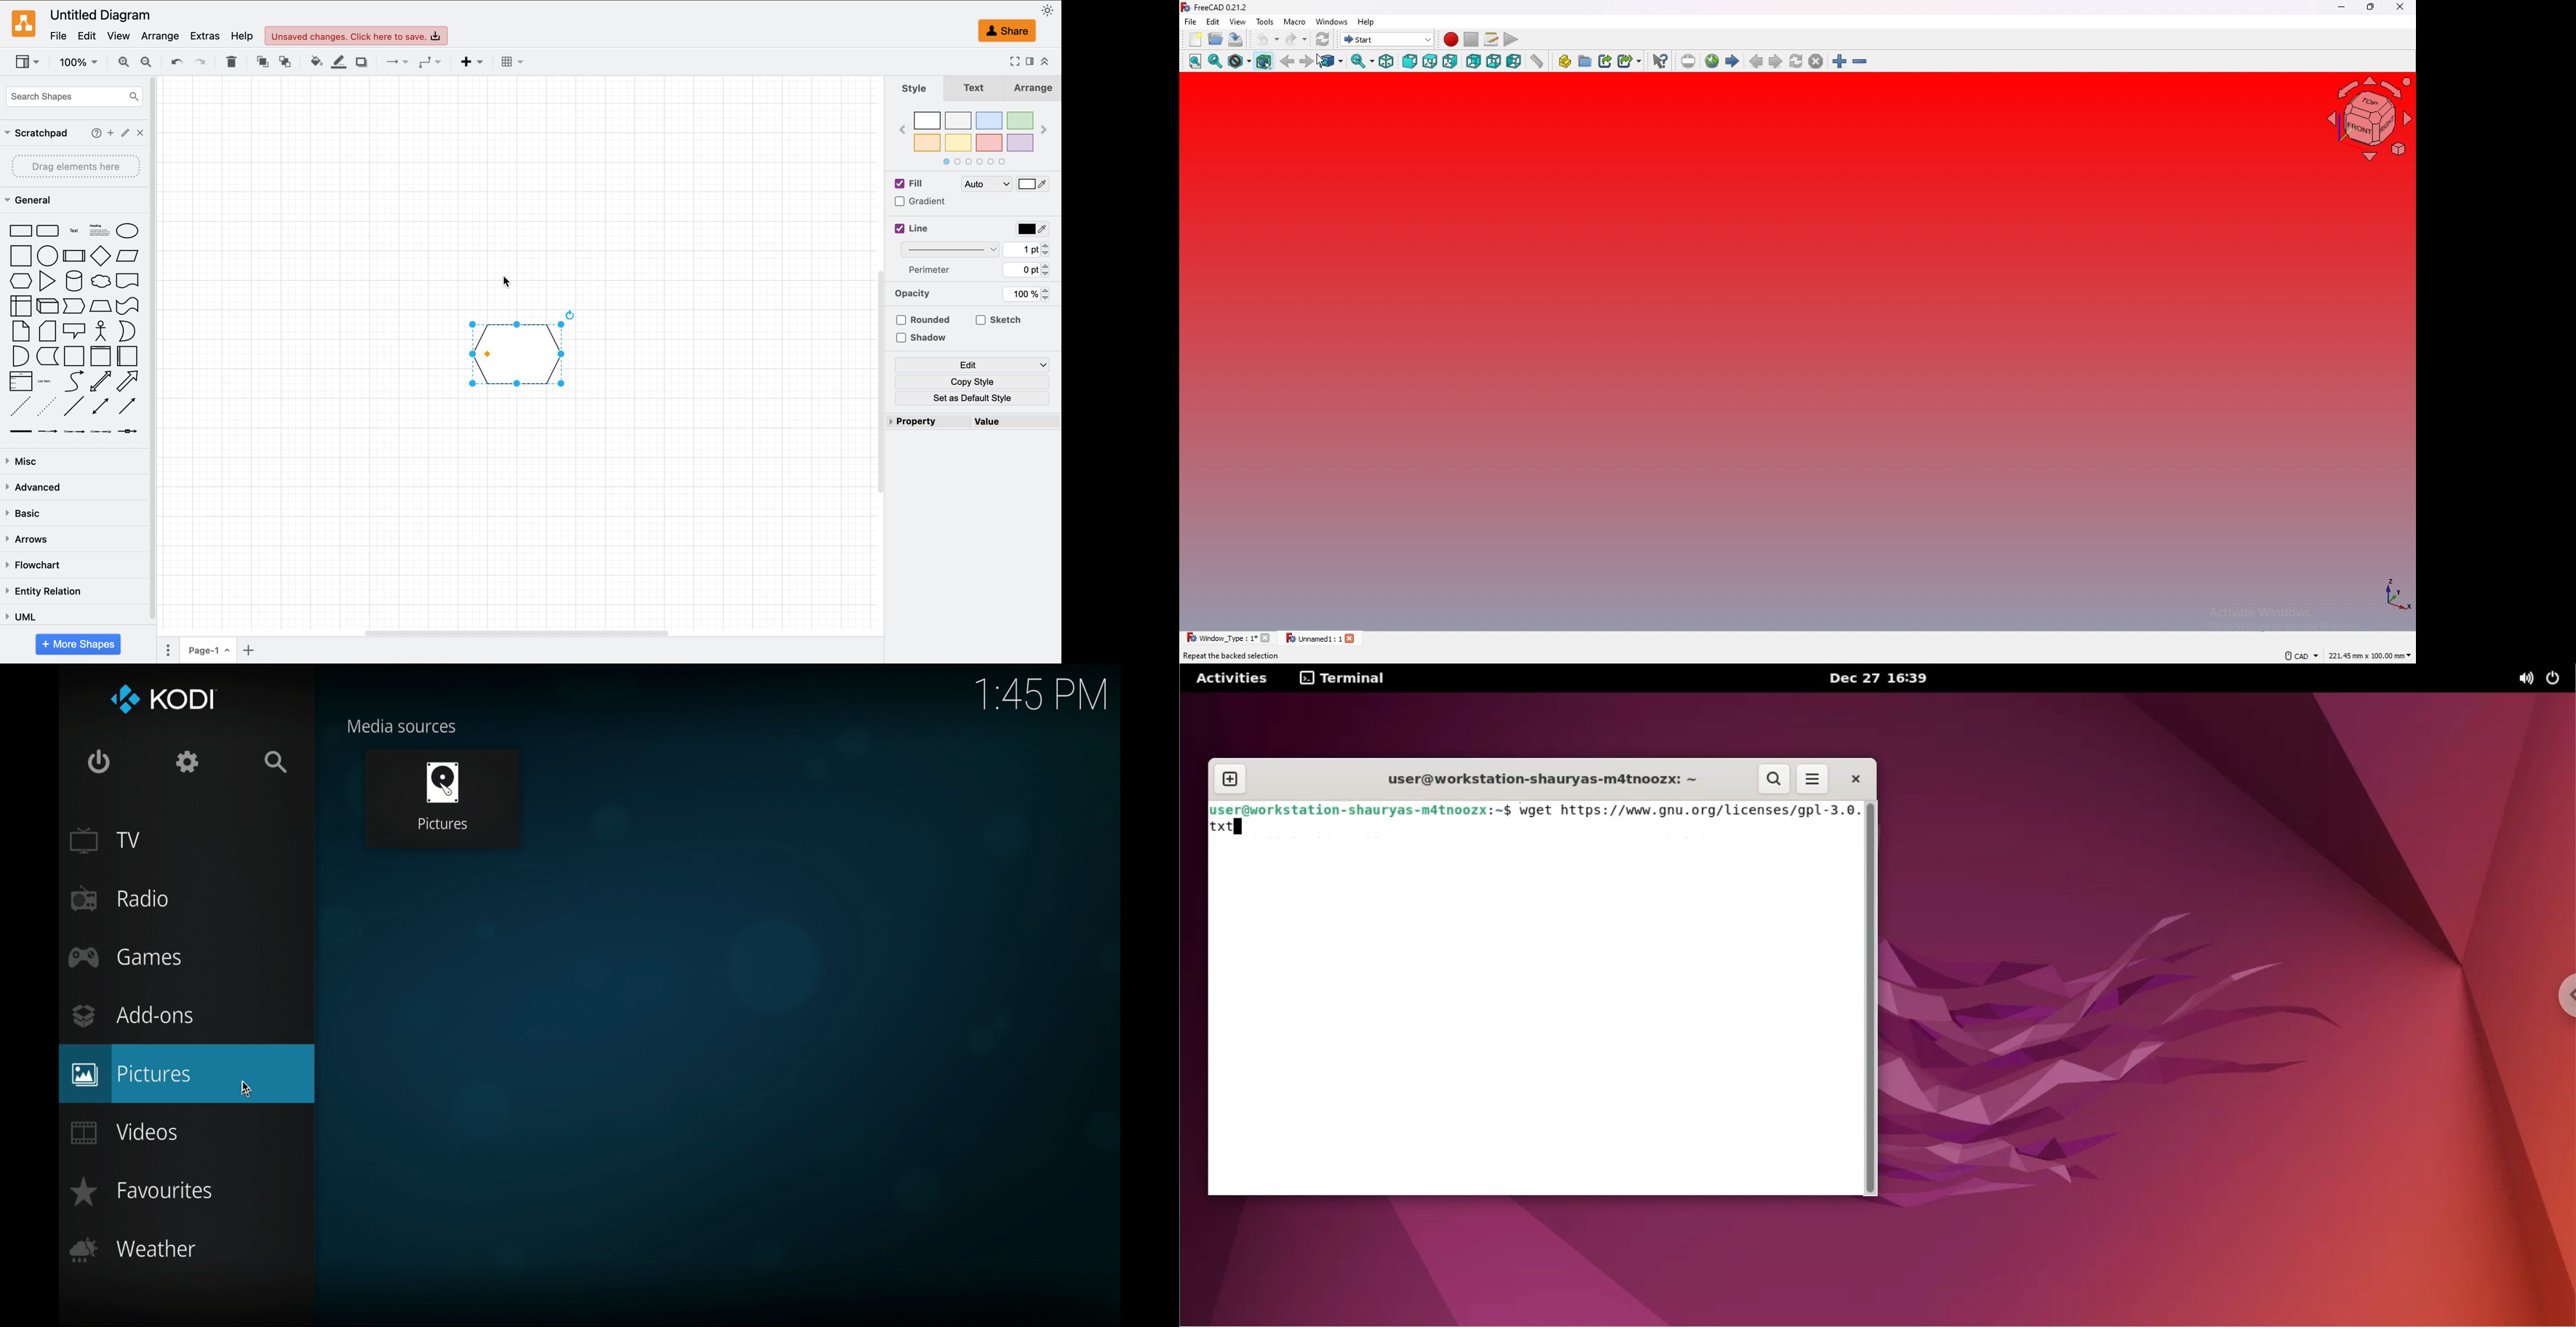 The height and width of the screenshot is (1344, 2576). What do you see at coordinates (392, 62) in the screenshot?
I see `connection` at bounding box center [392, 62].